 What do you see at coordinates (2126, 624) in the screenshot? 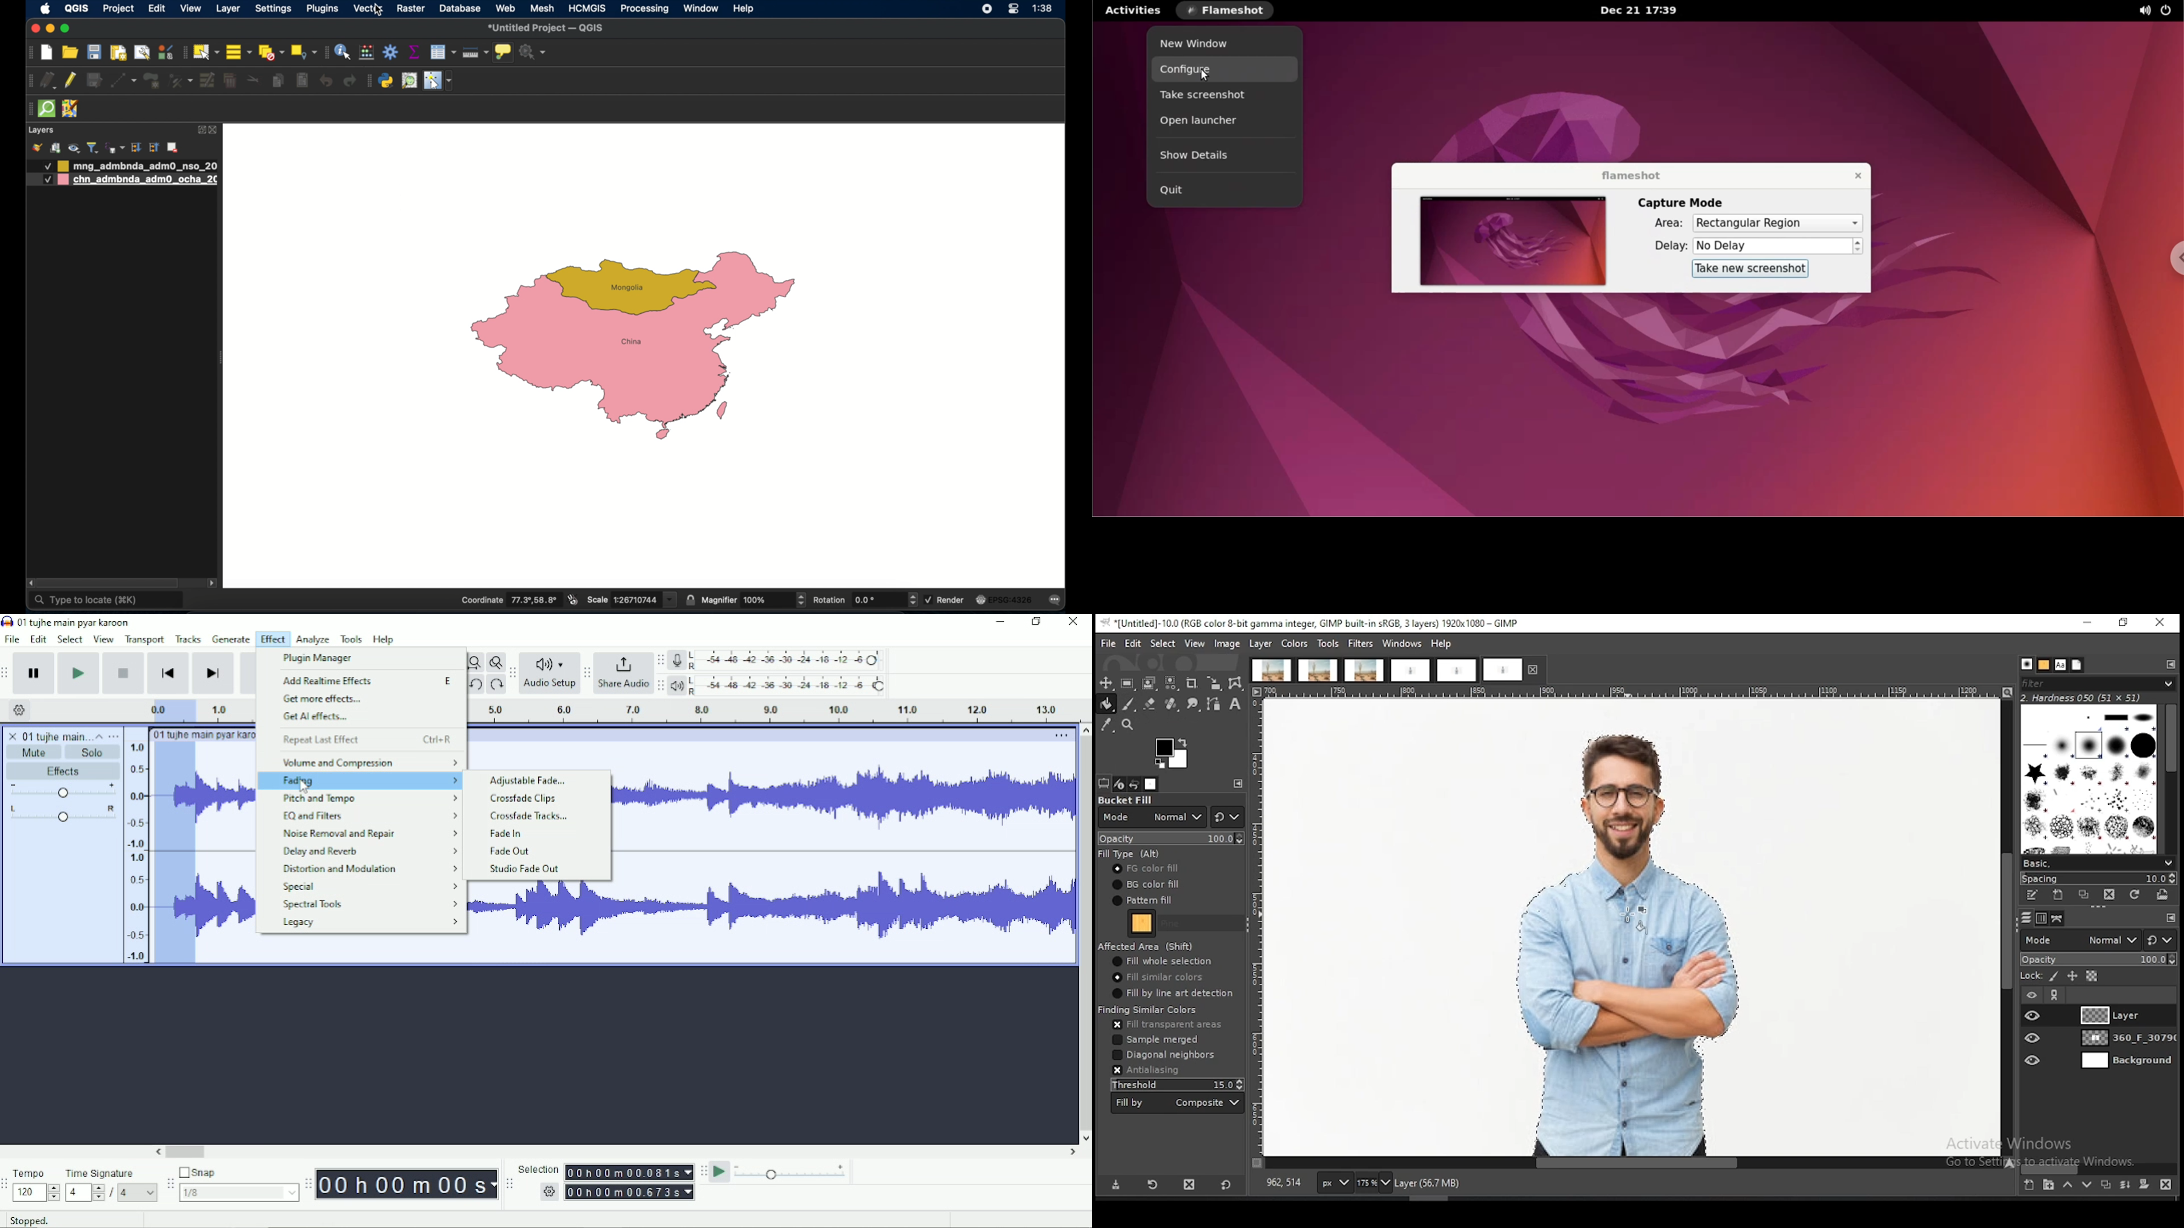
I see `restore` at bounding box center [2126, 624].